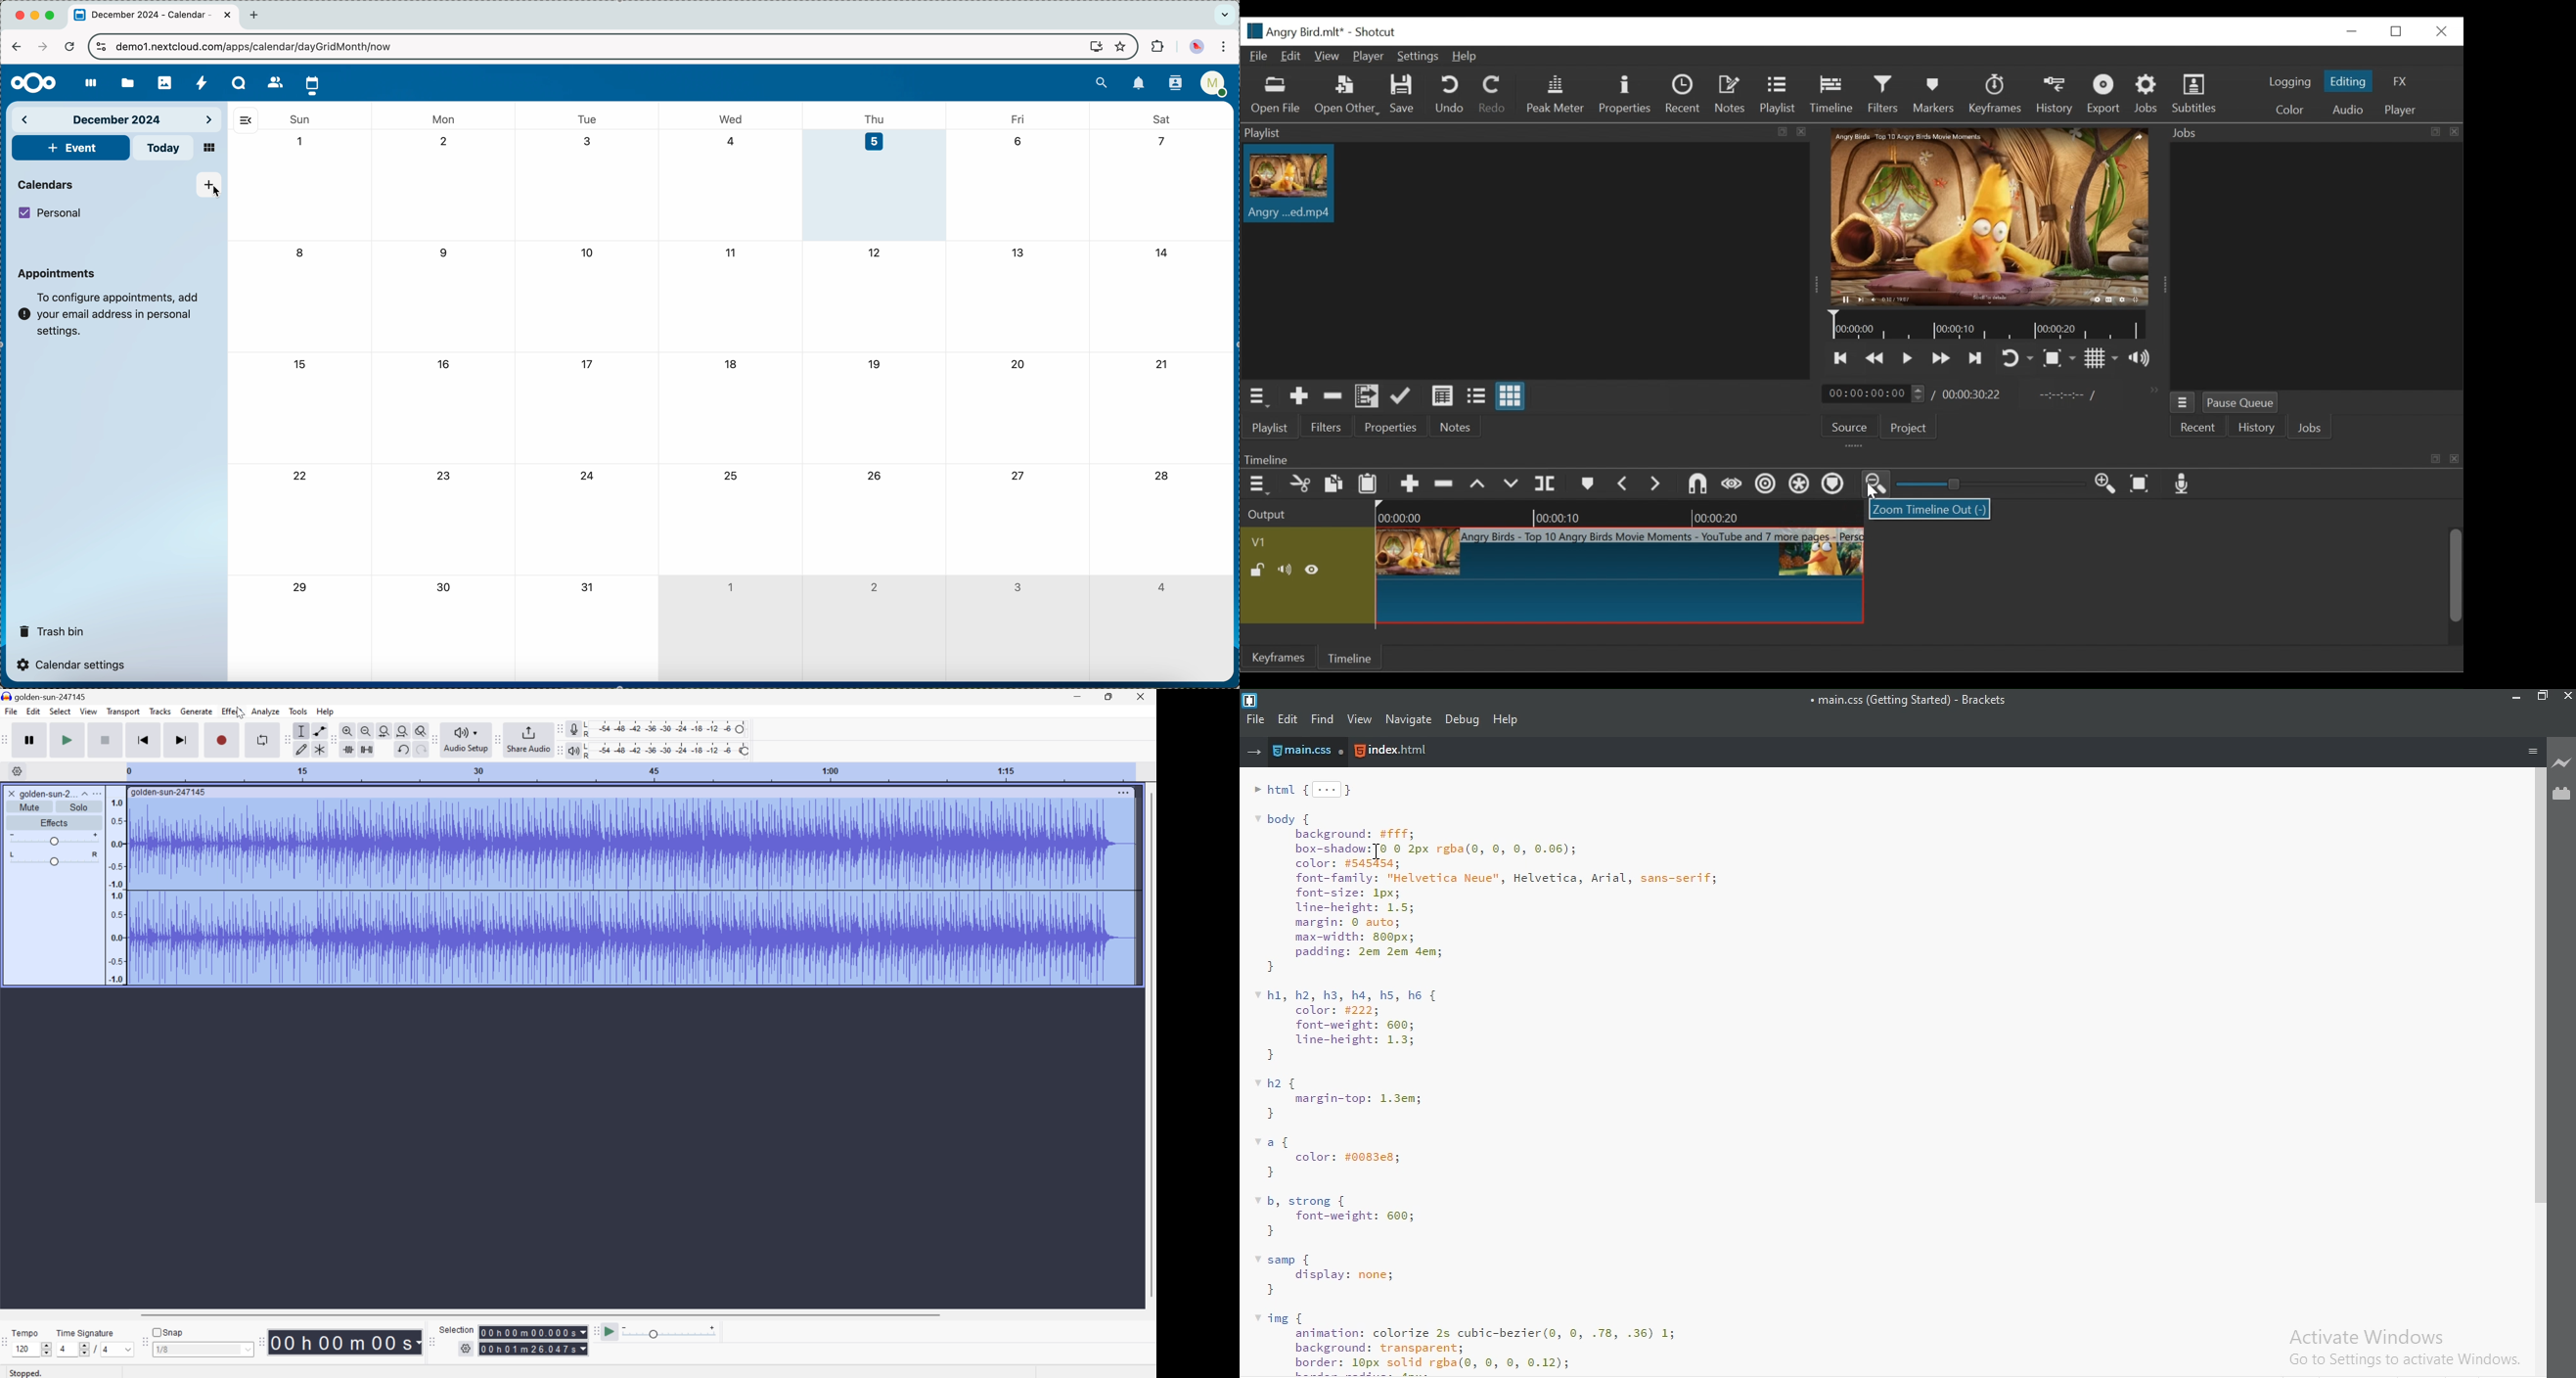 The image size is (2576, 1400). I want to click on tue, so click(588, 119).